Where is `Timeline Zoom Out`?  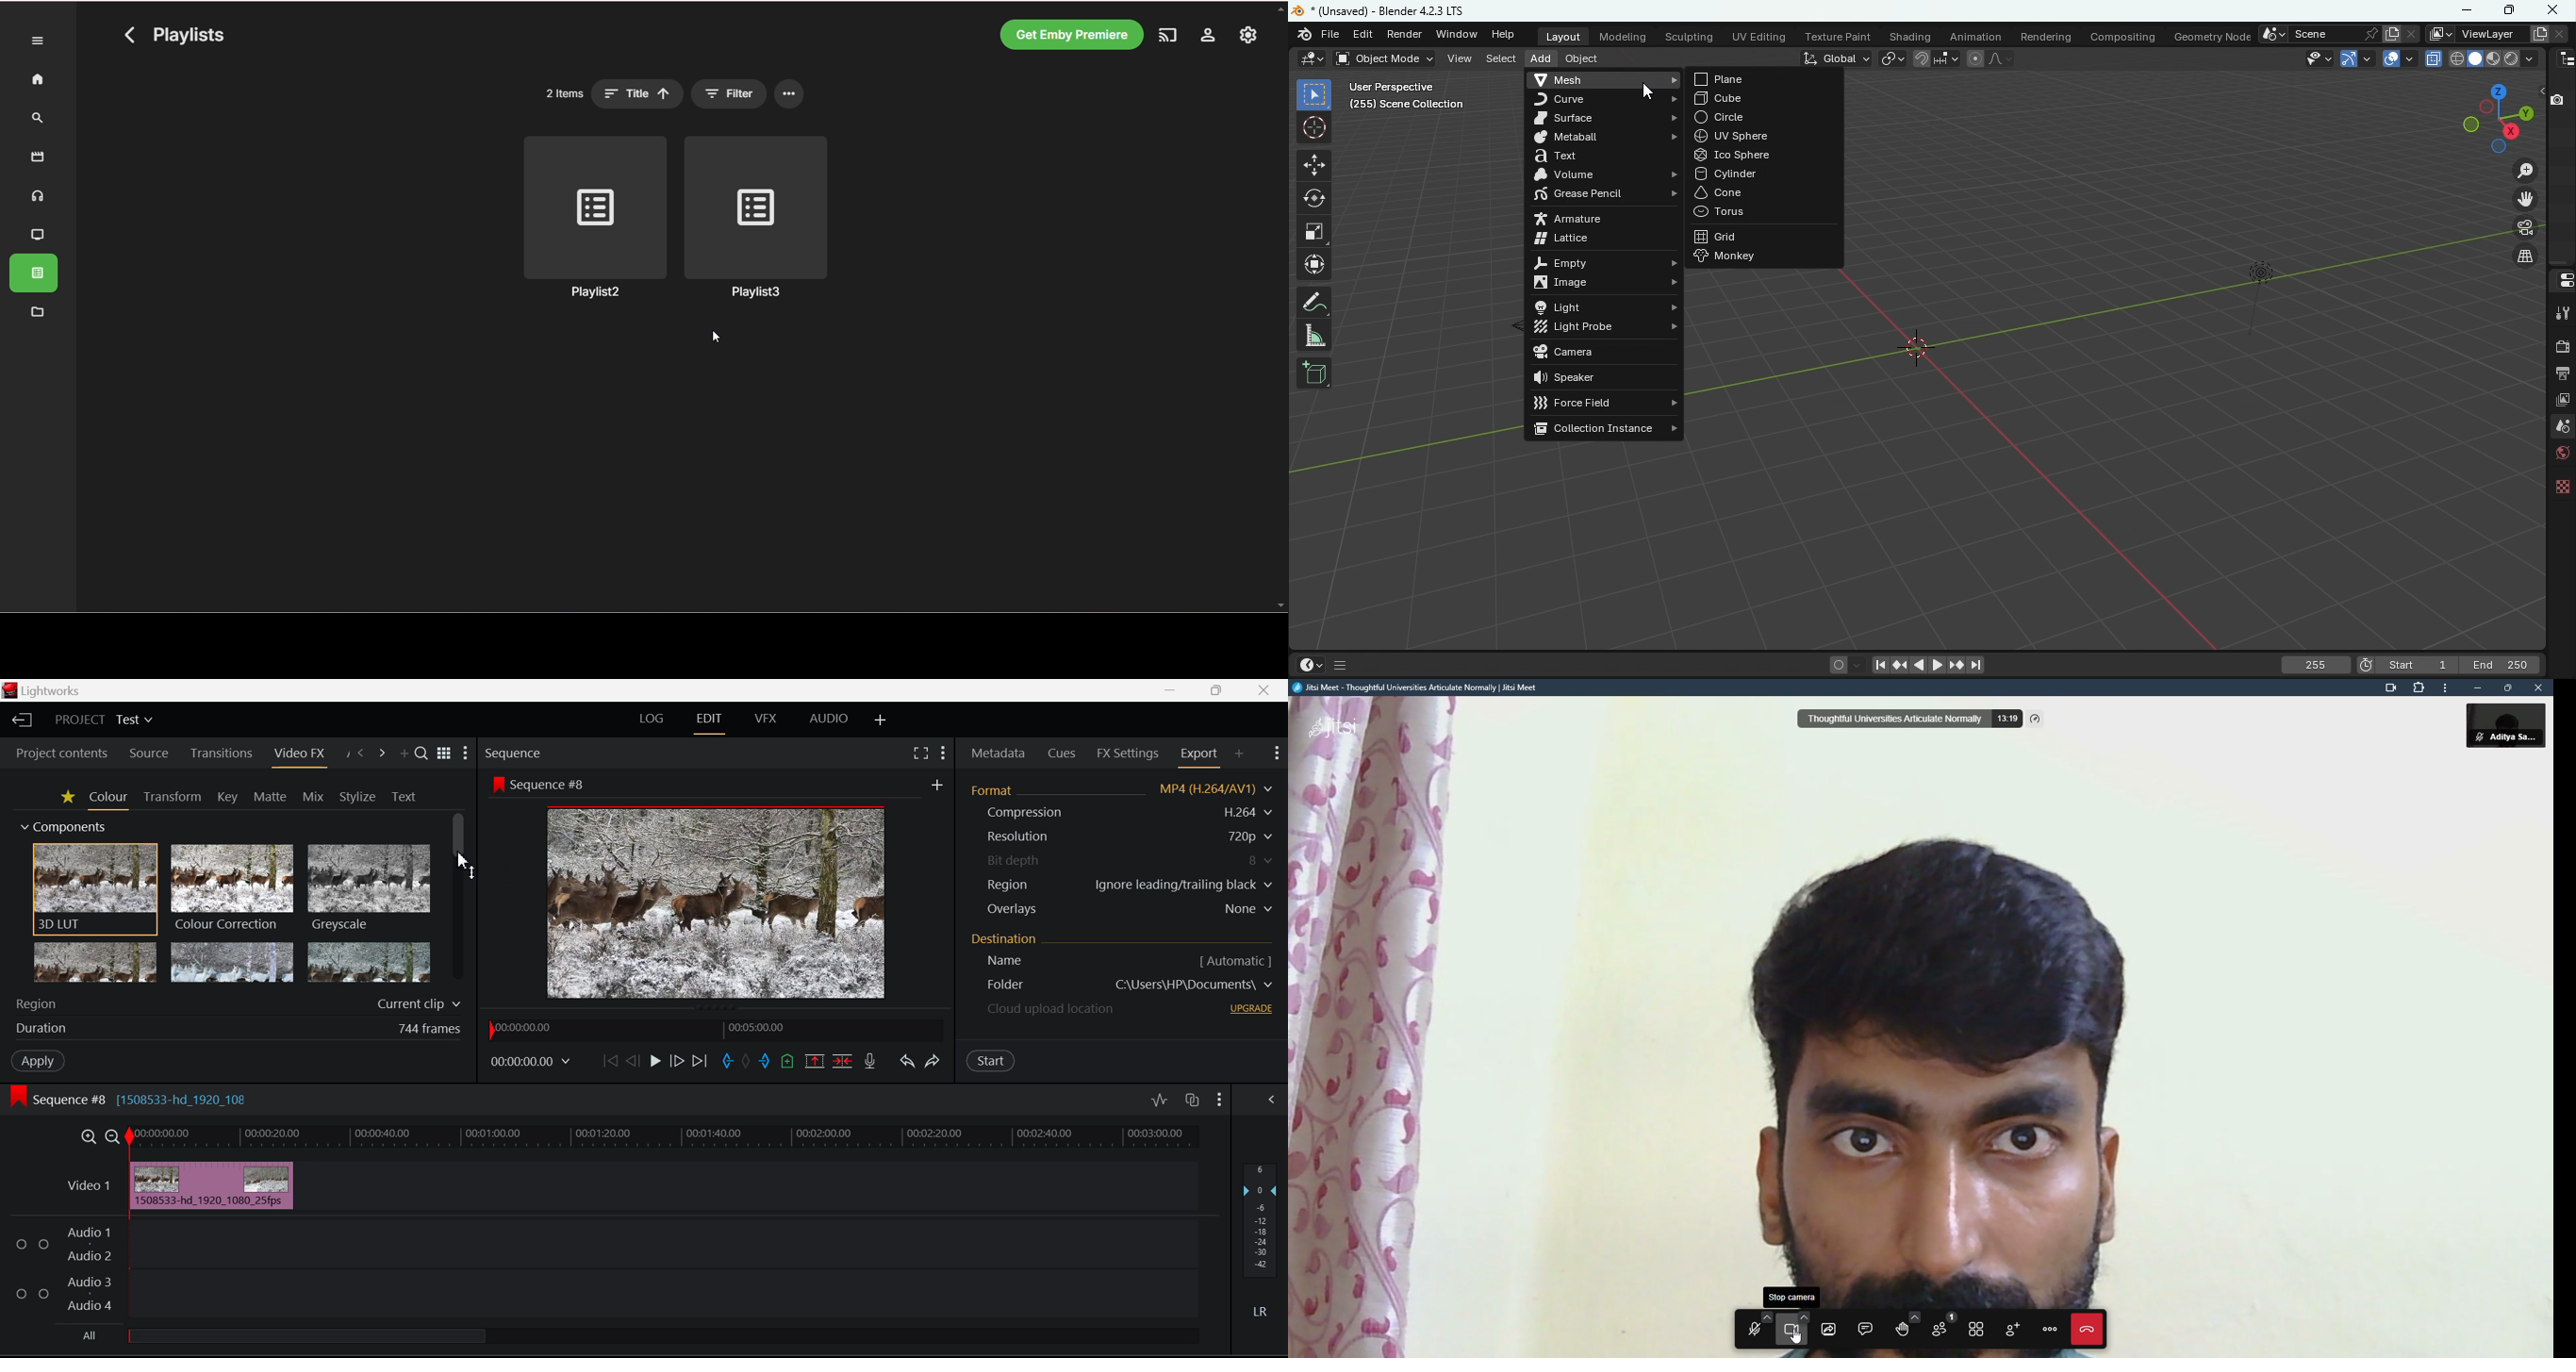
Timeline Zoom Out is located at coordinates (114, 1137).